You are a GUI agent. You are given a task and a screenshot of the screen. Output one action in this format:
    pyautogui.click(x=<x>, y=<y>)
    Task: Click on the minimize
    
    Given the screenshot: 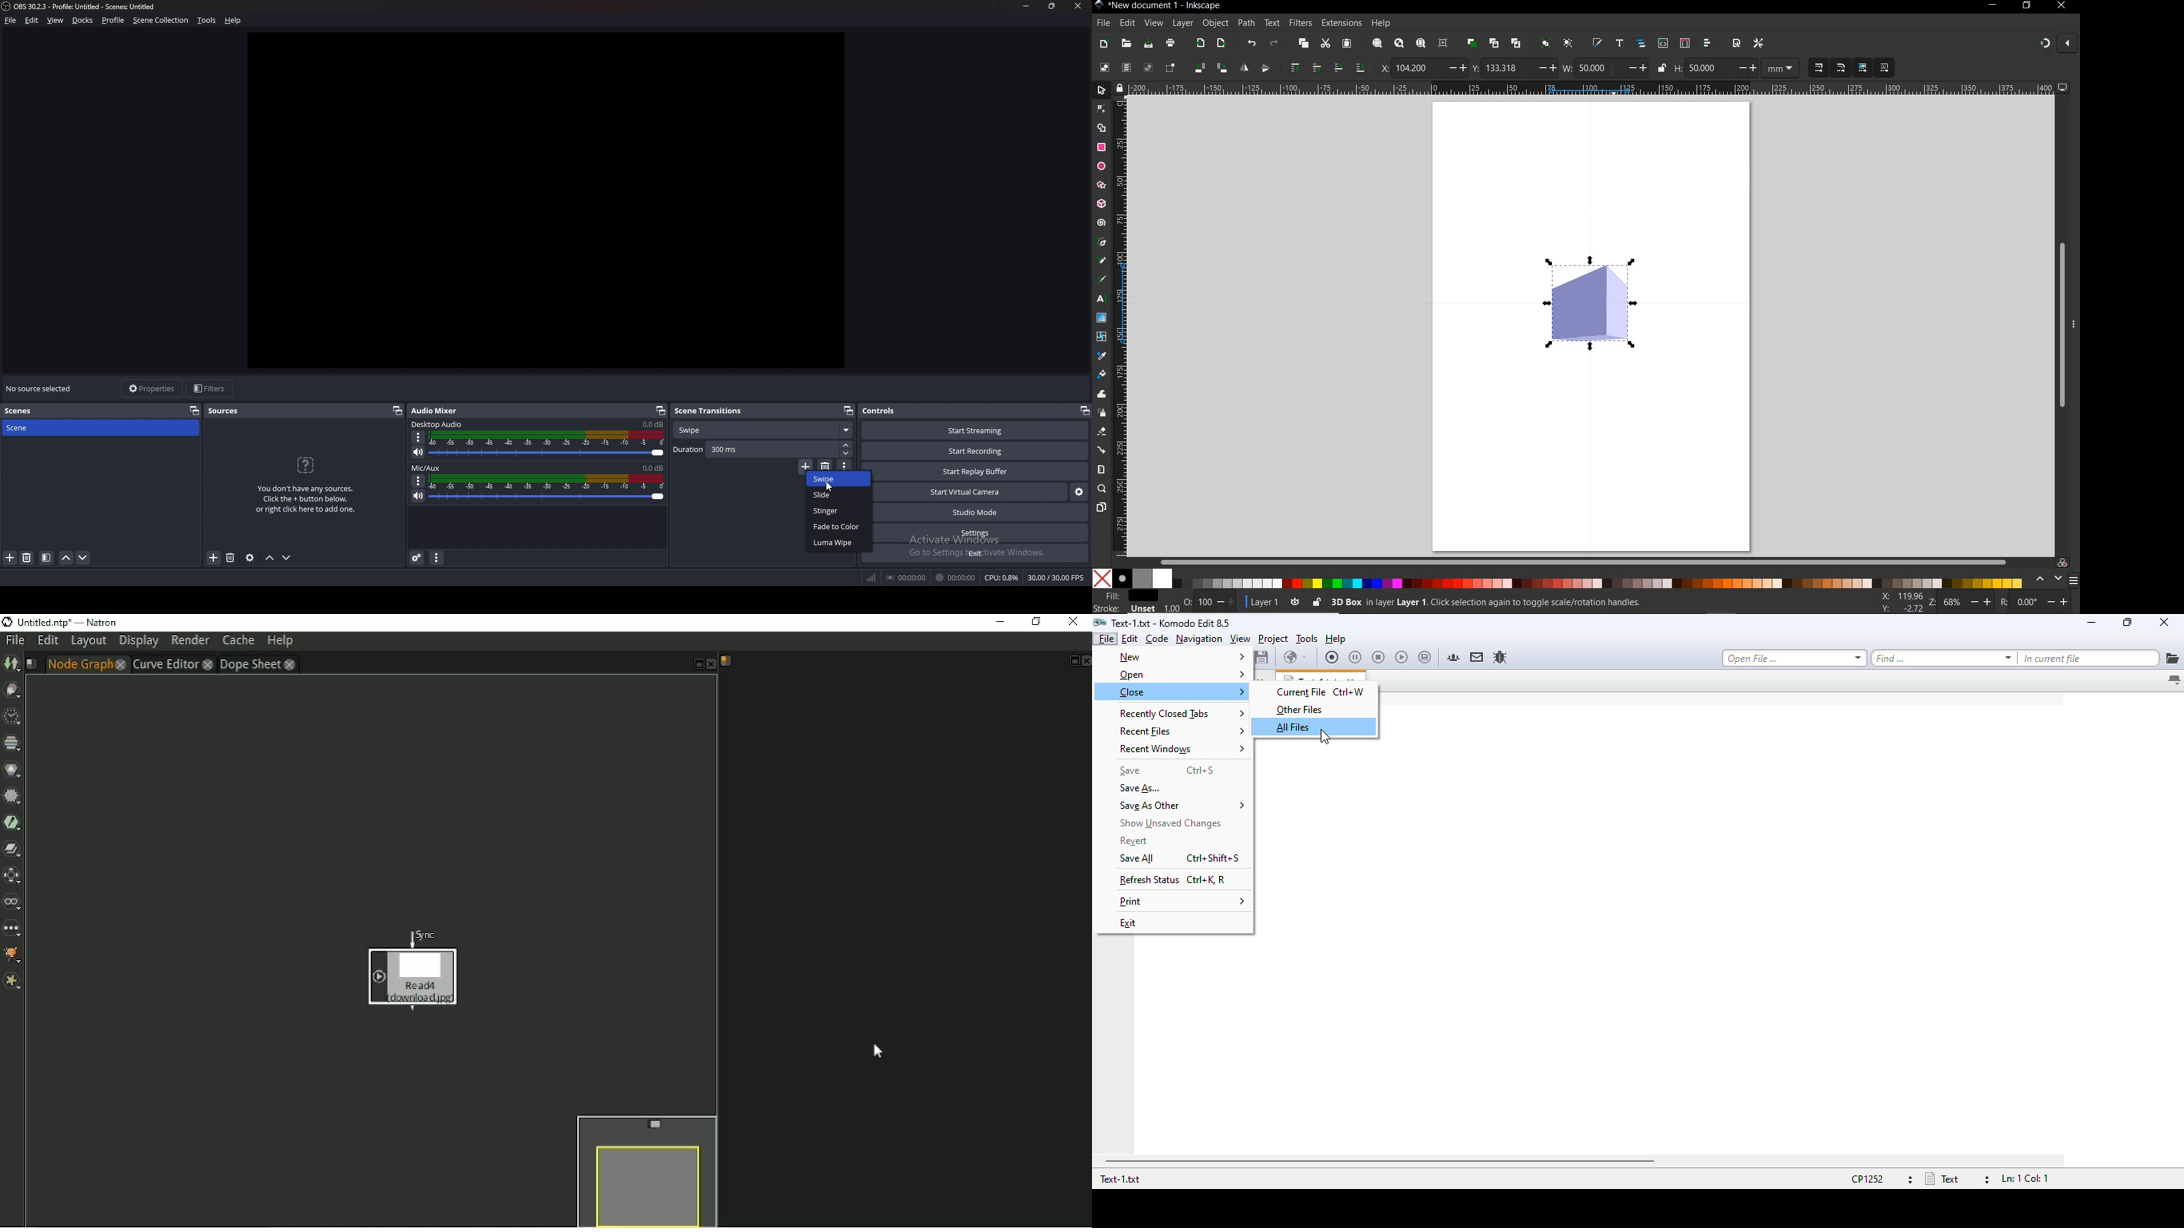 What is the action you would take?
    pyautogui.click(x=1992, y=6)
    